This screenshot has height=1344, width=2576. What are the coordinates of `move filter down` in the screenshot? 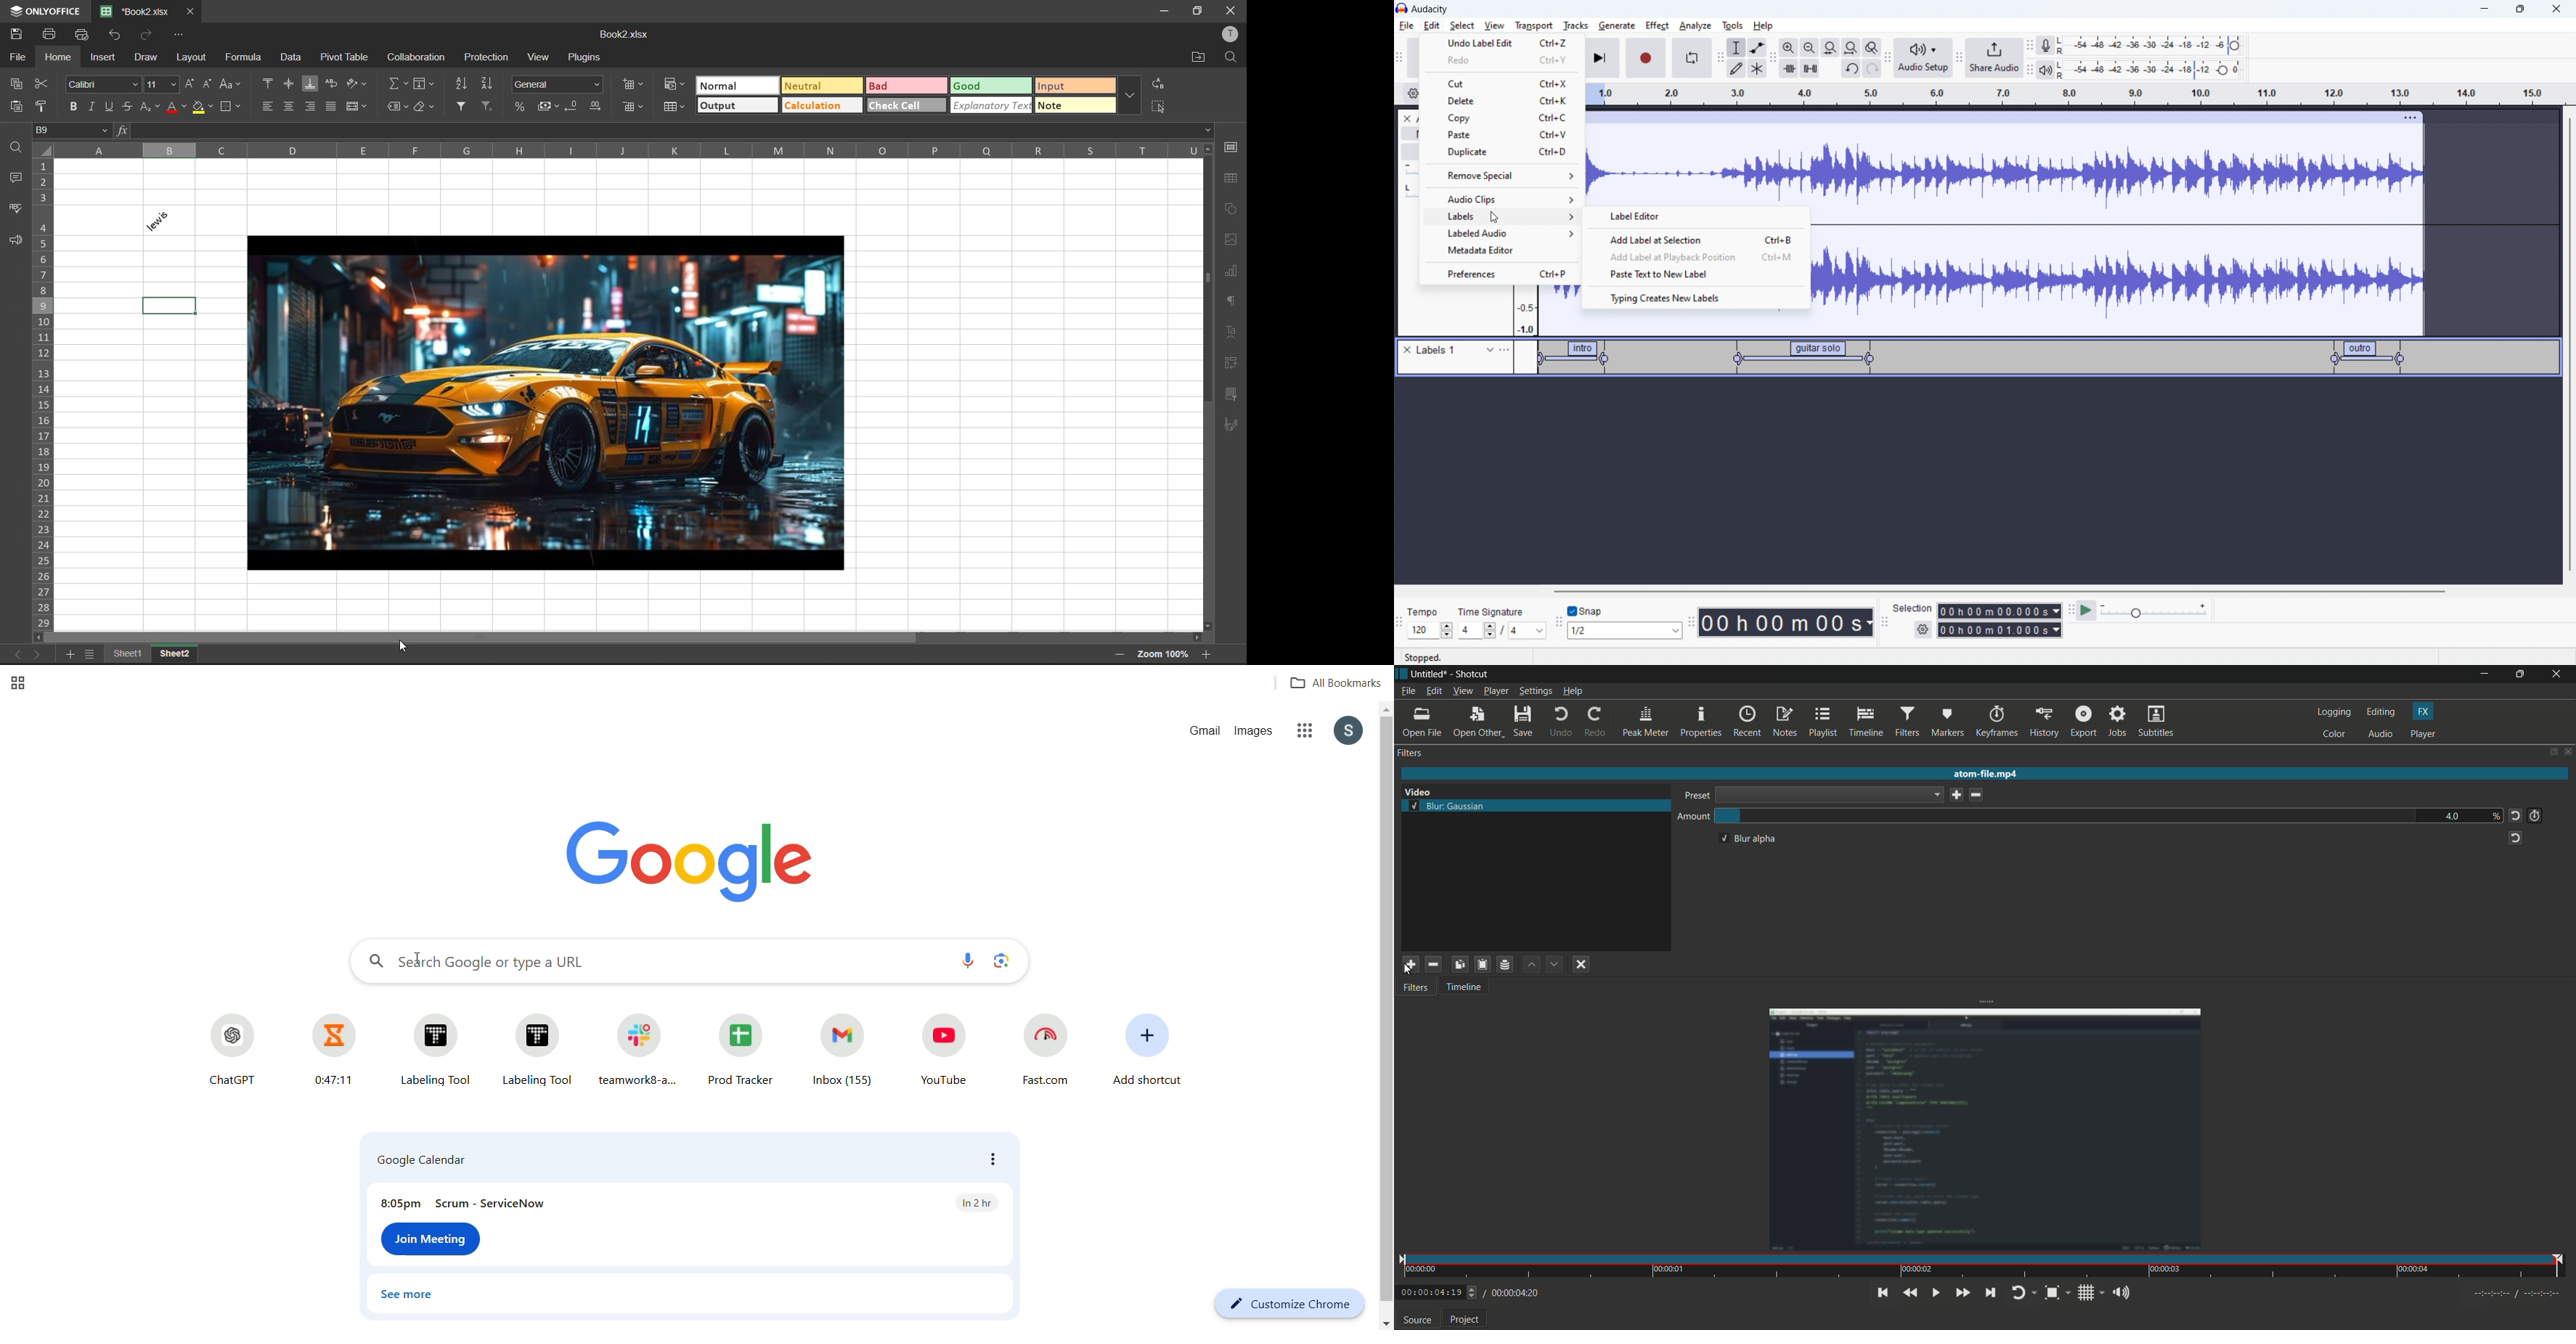 It's located at (1555, 964).